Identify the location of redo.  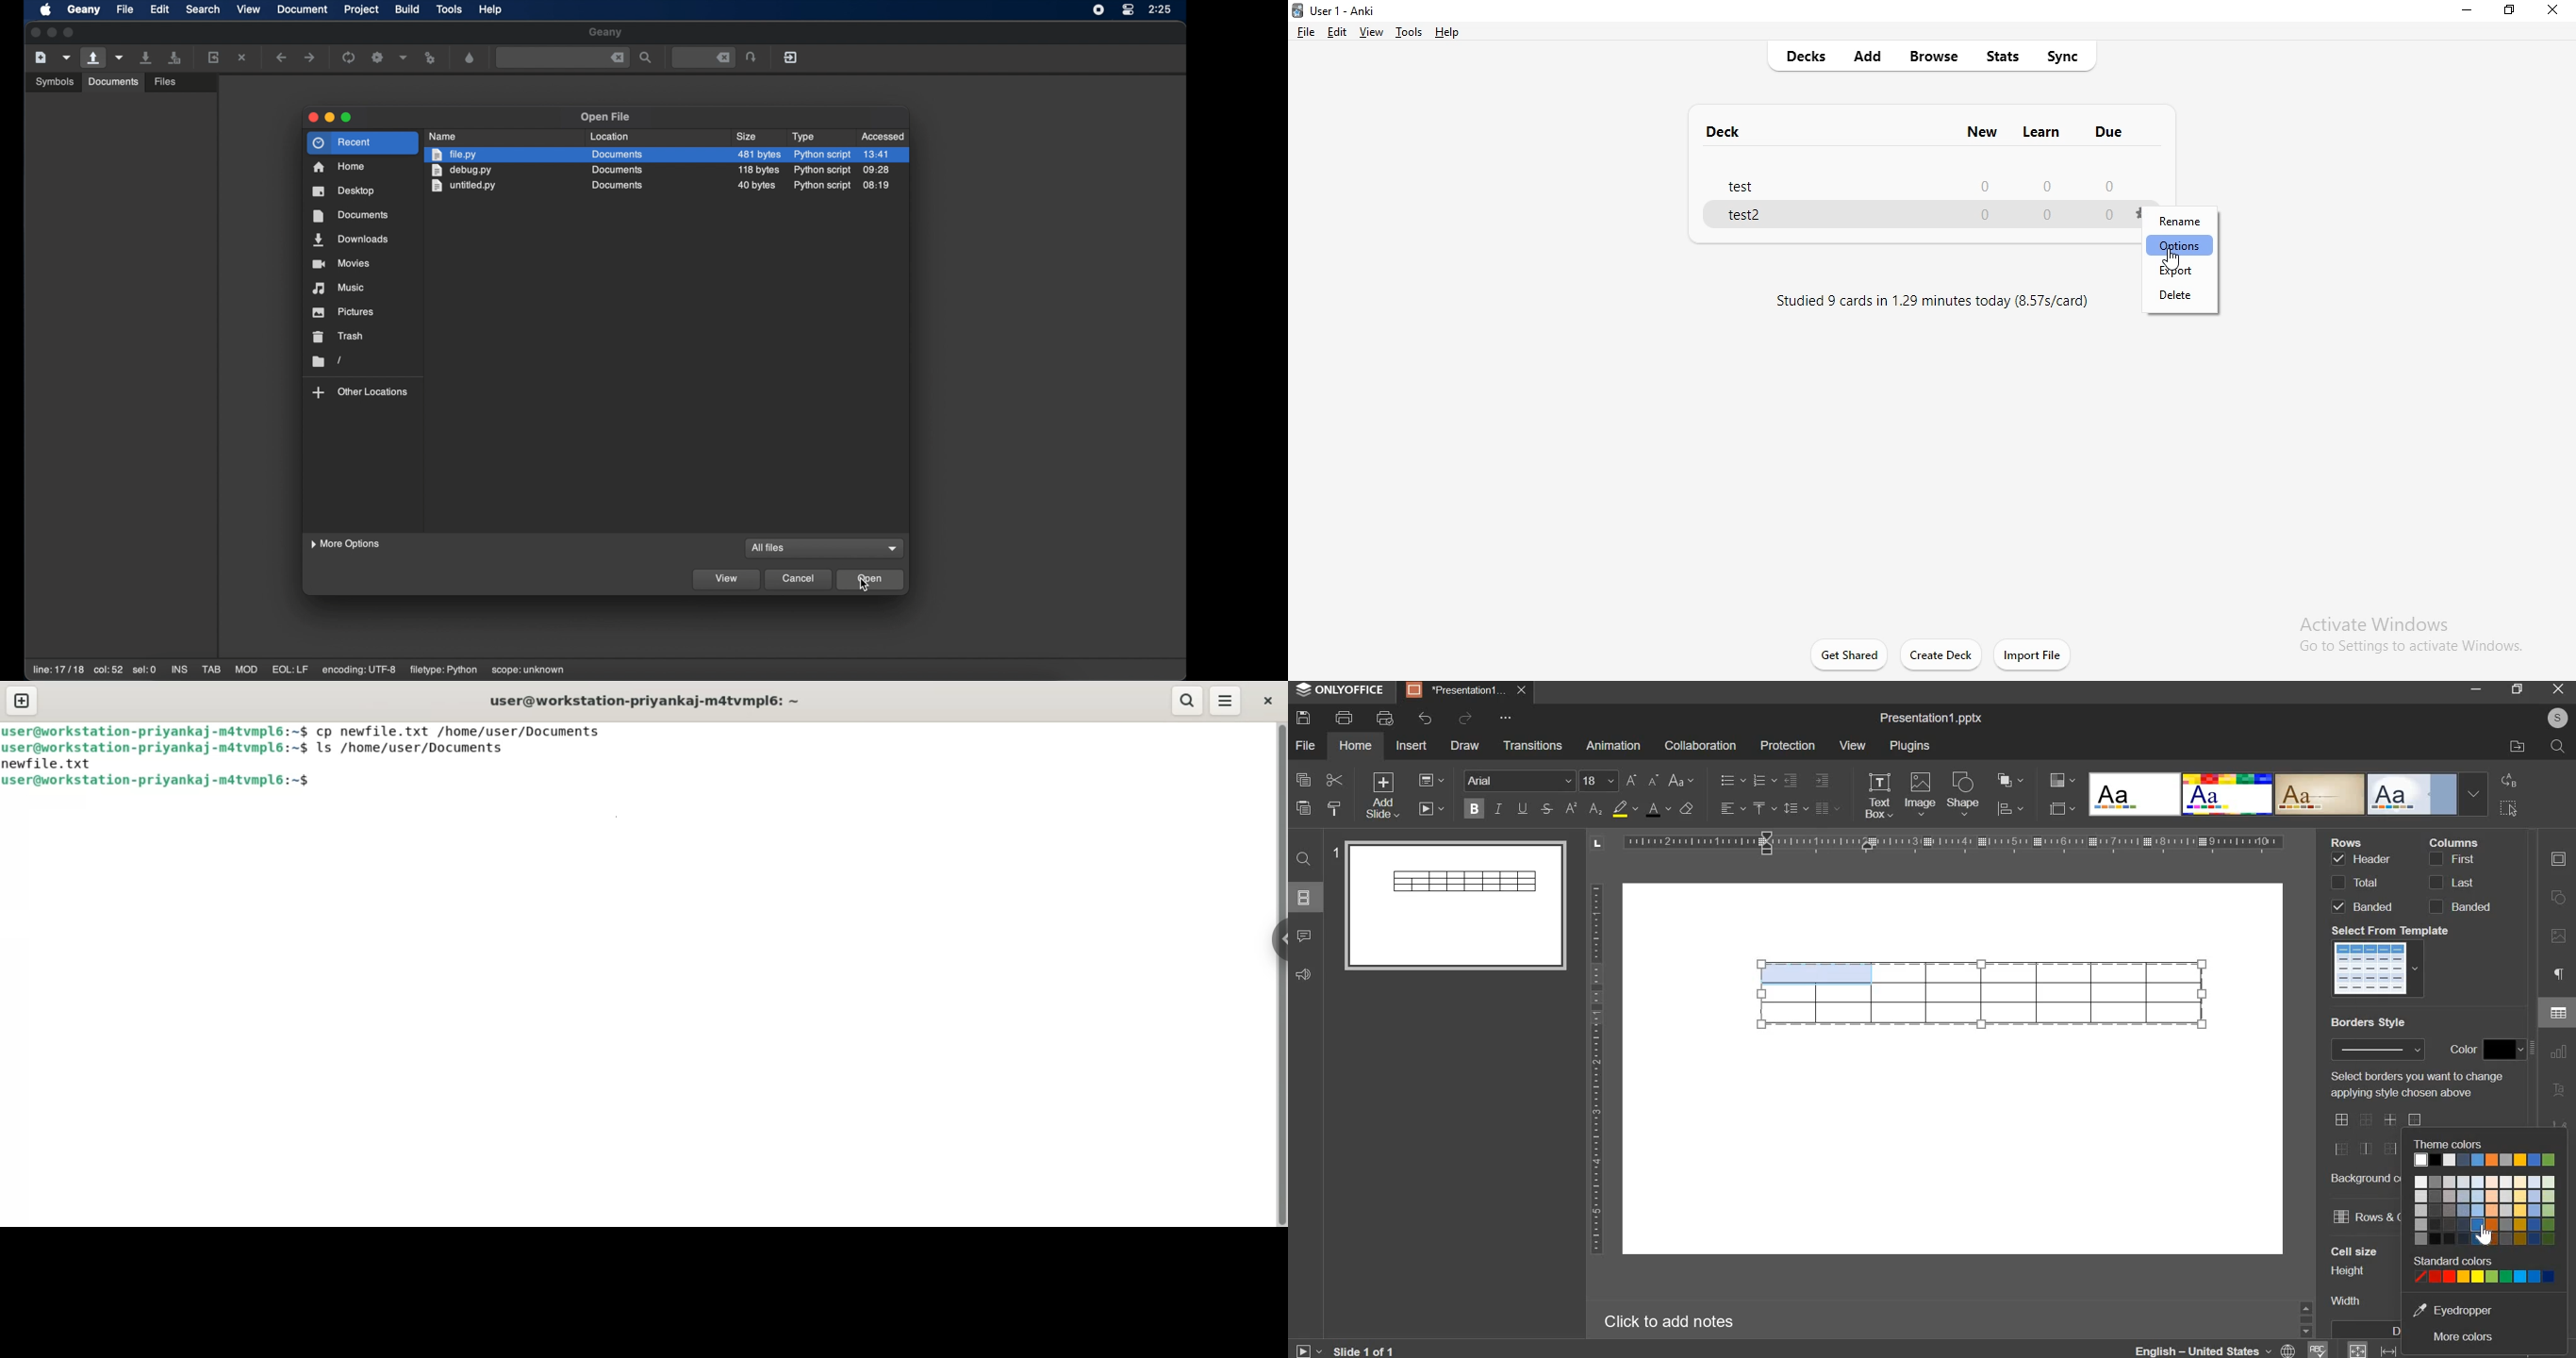
(1465, 718).